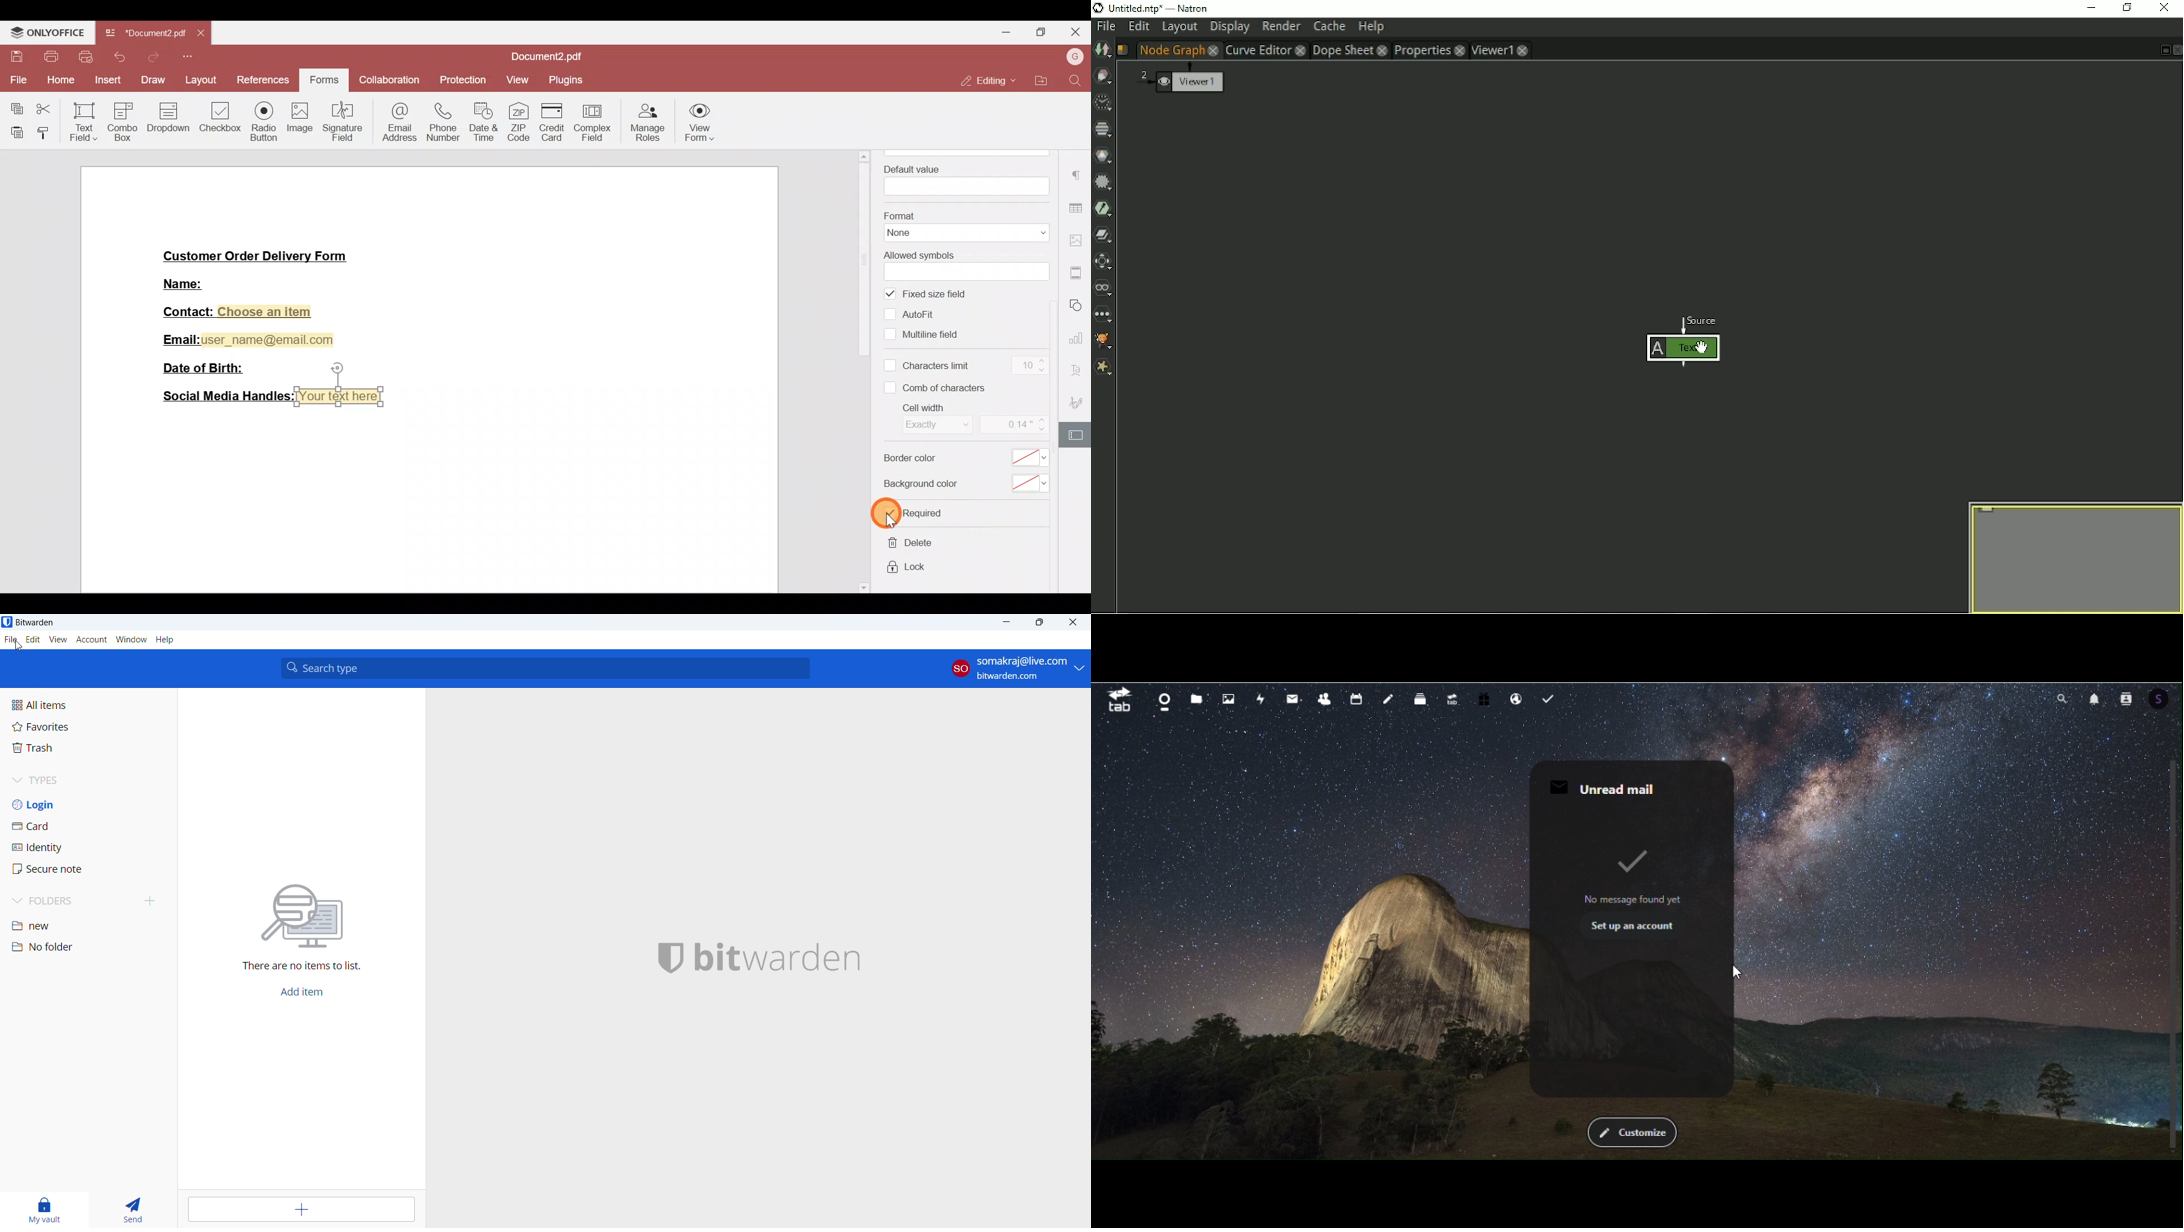  Describe the element at coordinates (1325, 699) in the screenshot. I see `contacts` at that location.